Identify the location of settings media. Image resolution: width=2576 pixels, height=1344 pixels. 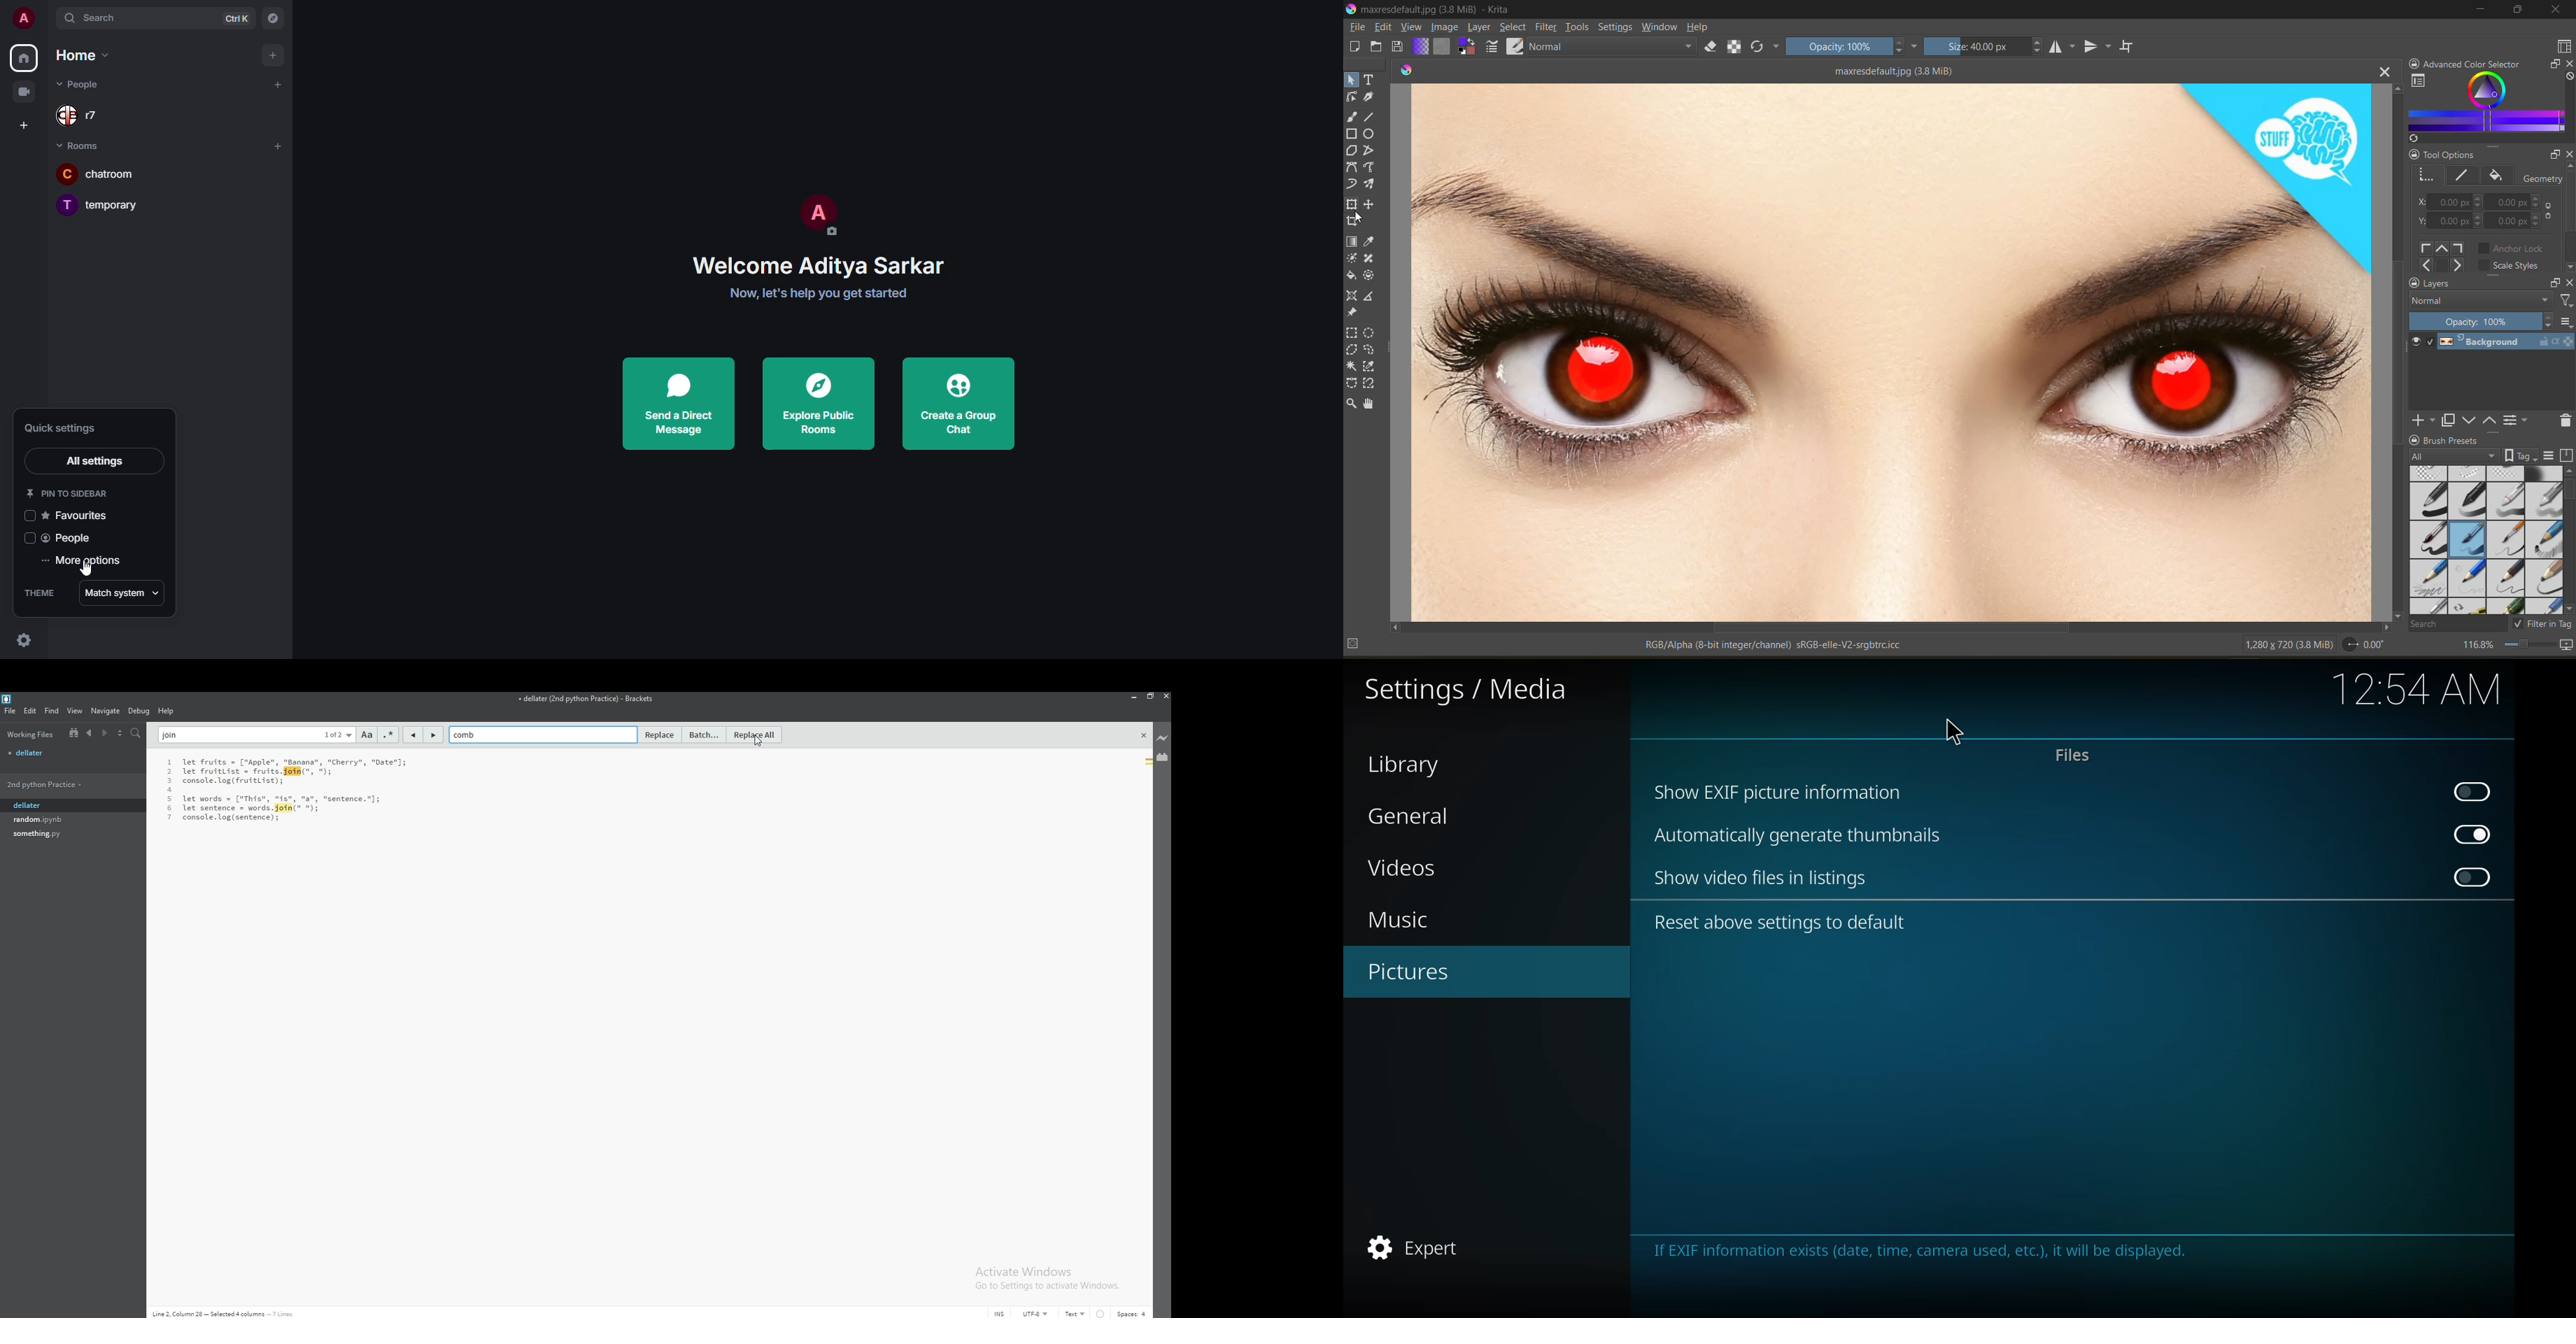
(1469, 690).